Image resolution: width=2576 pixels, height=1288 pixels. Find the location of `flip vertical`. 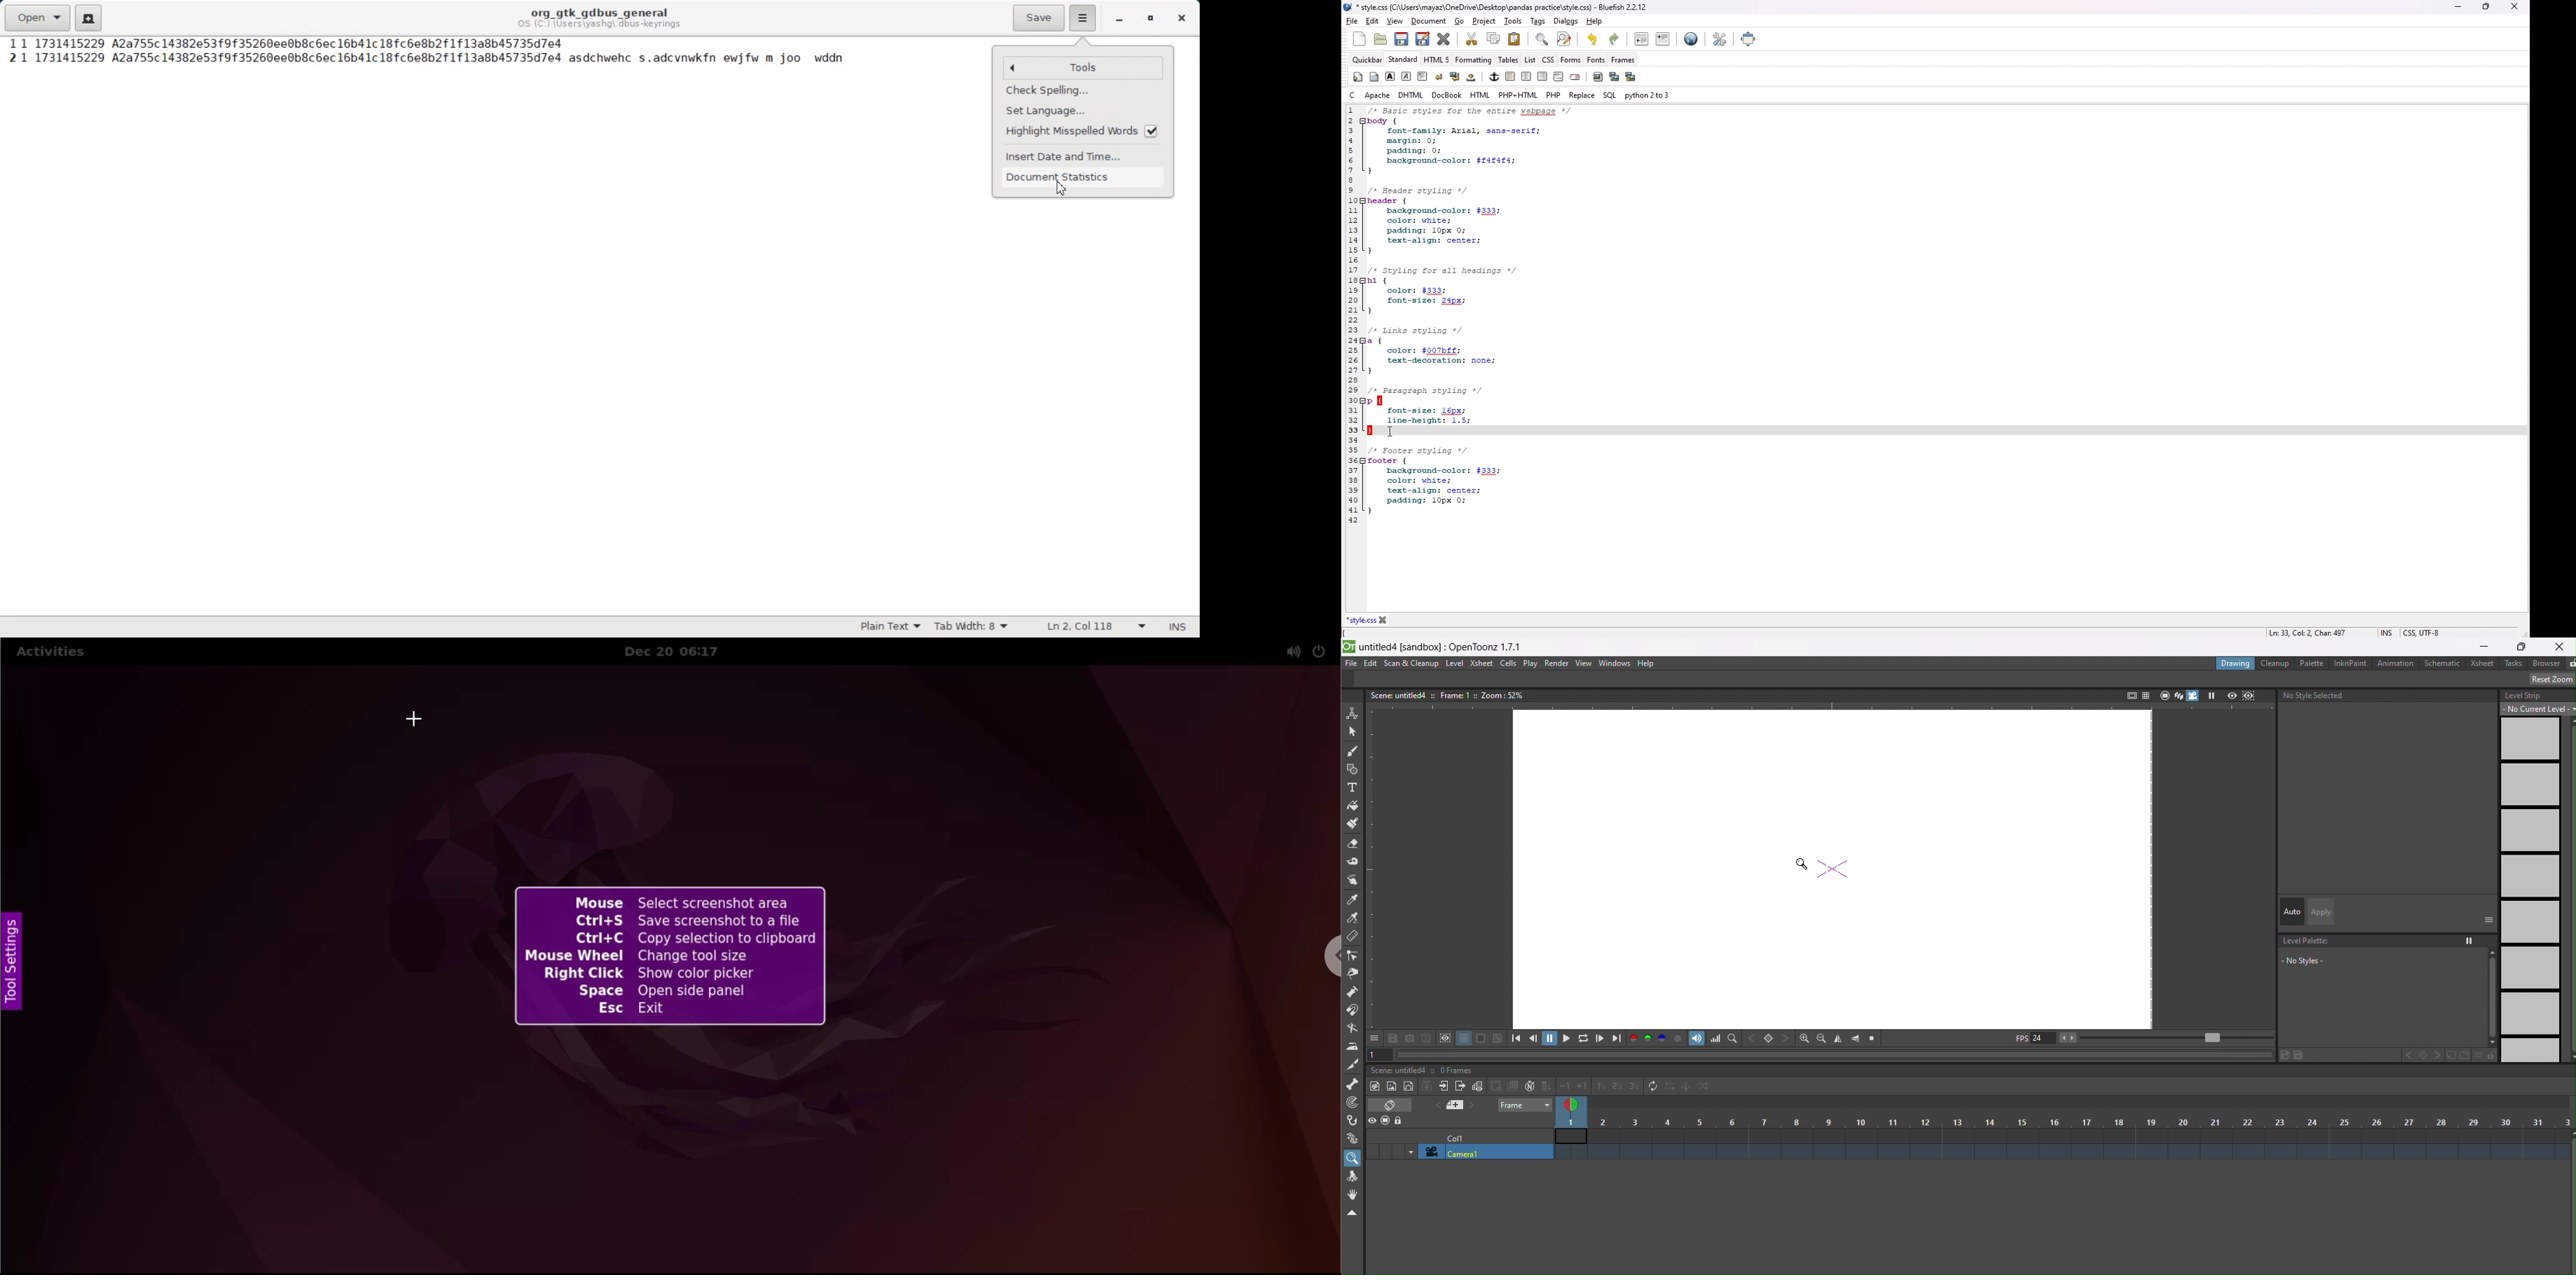

flip vertical is located at coordinates (1840, 1038).